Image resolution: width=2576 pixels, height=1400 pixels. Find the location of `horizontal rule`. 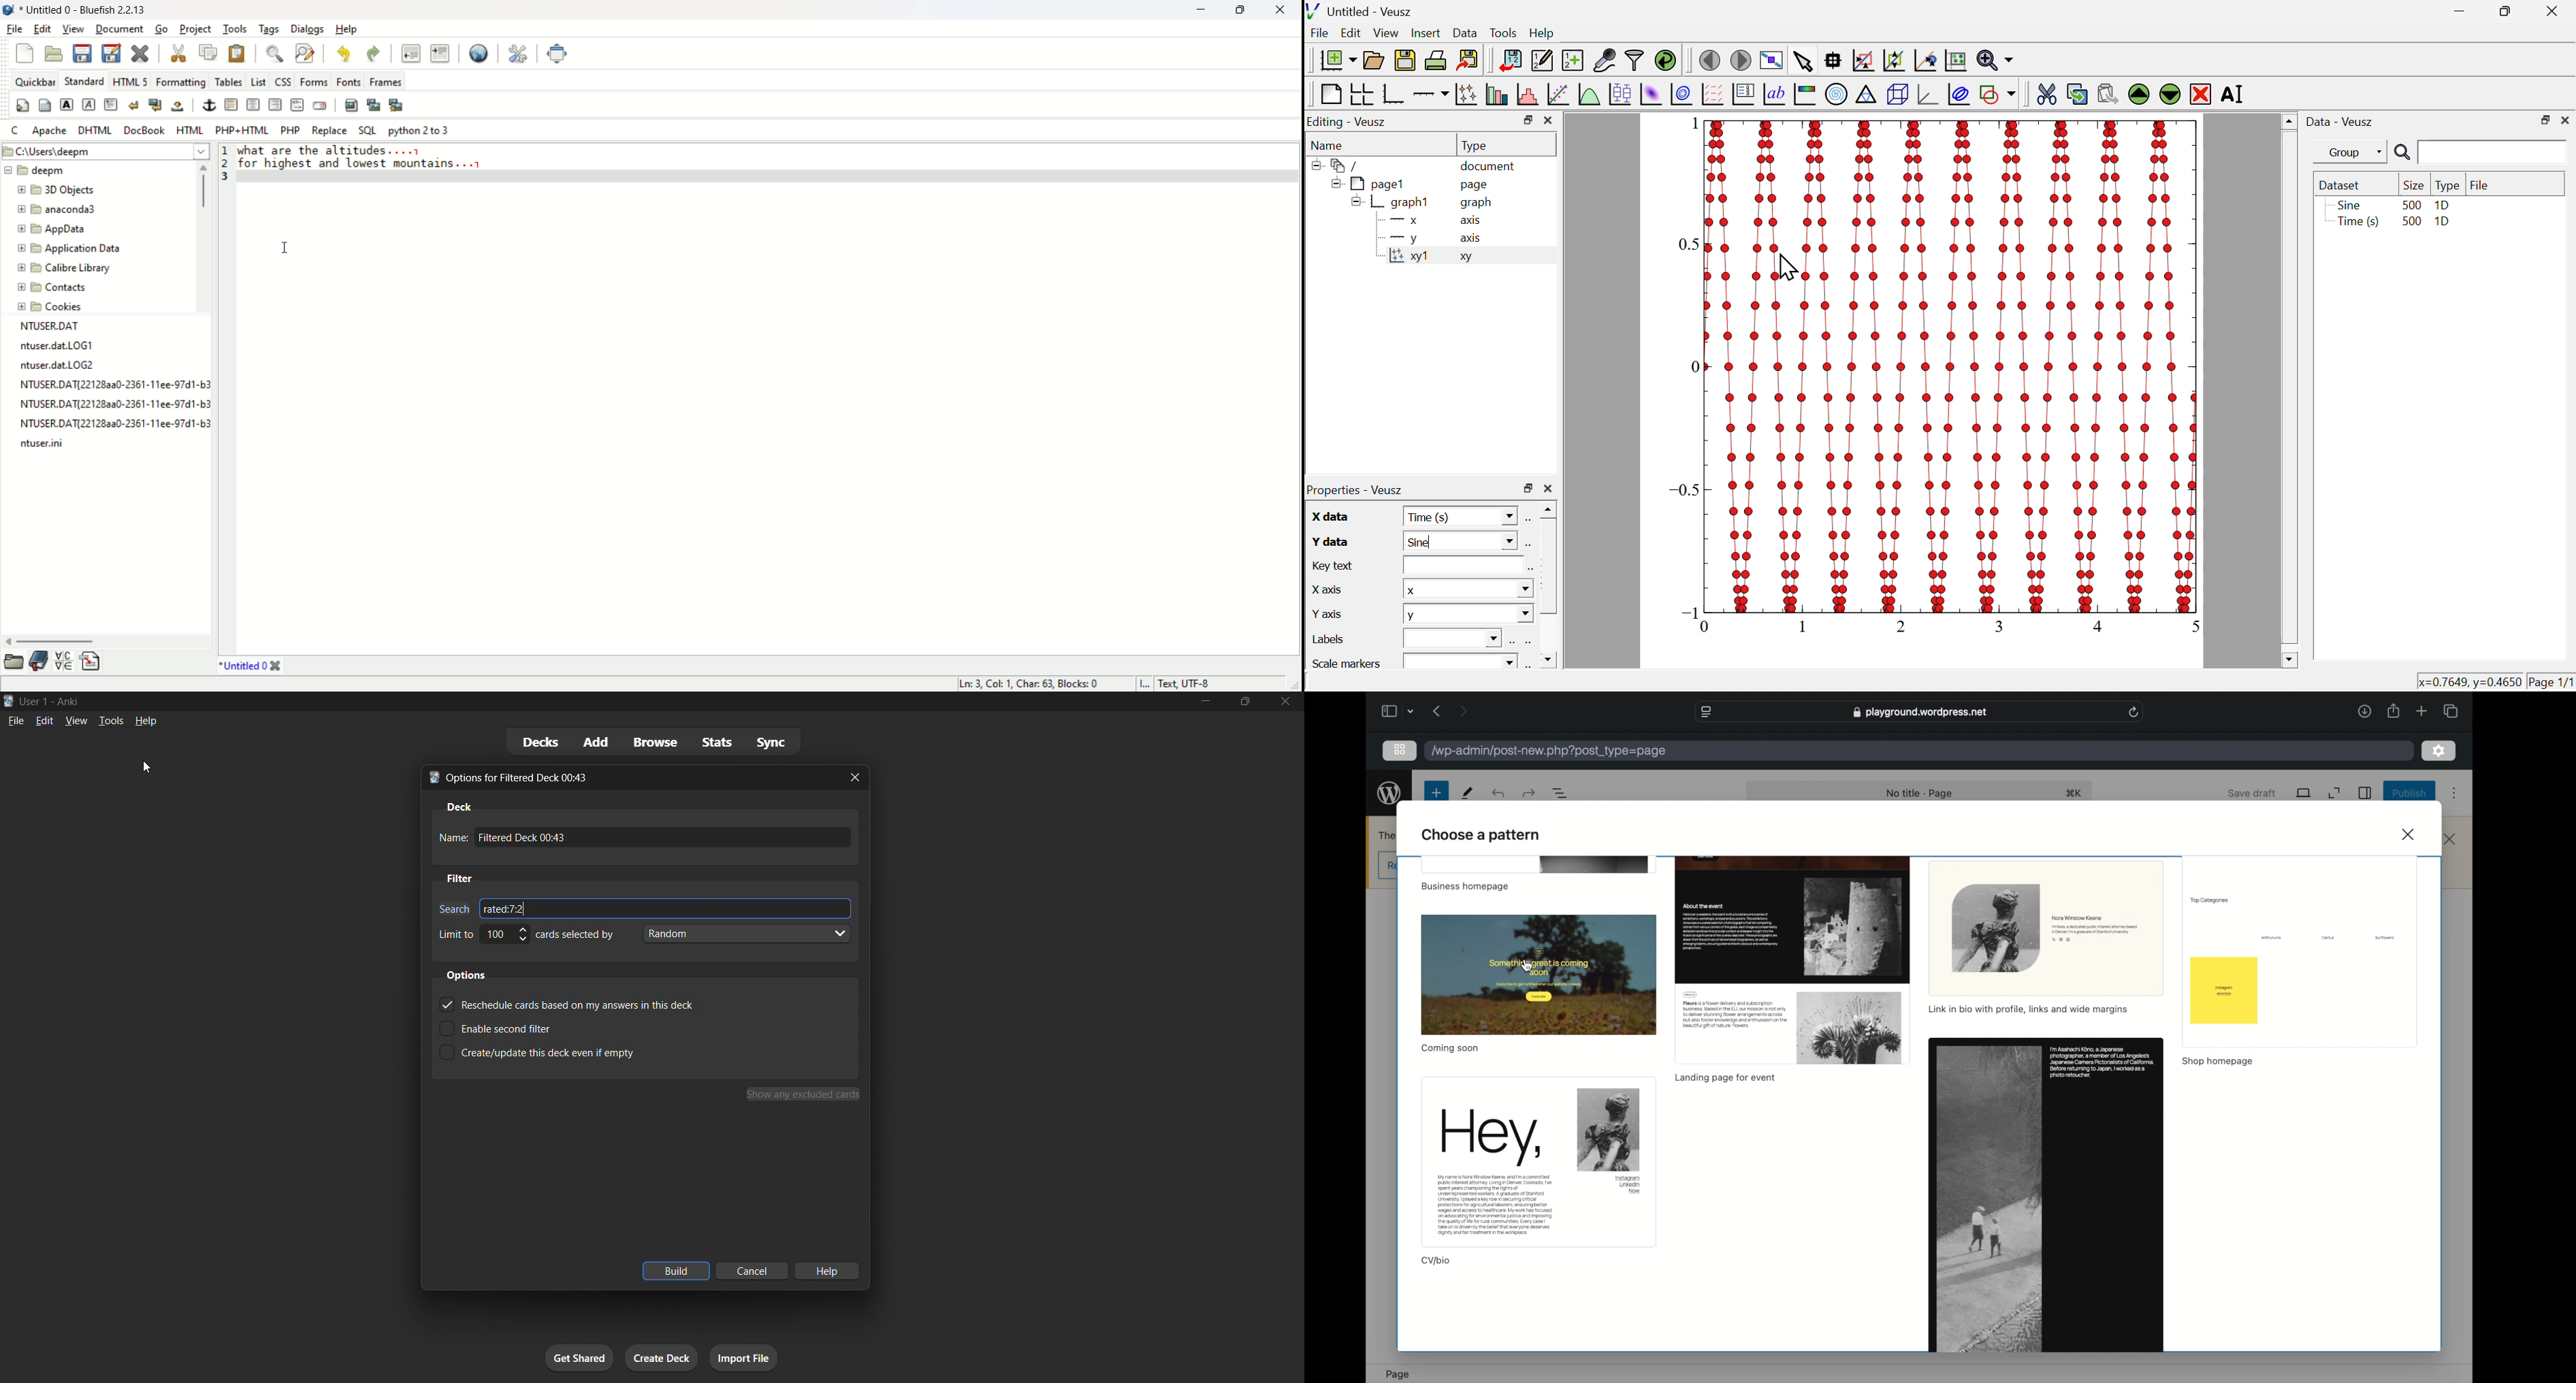

horizontal rule is located at coordinates (230, 104).